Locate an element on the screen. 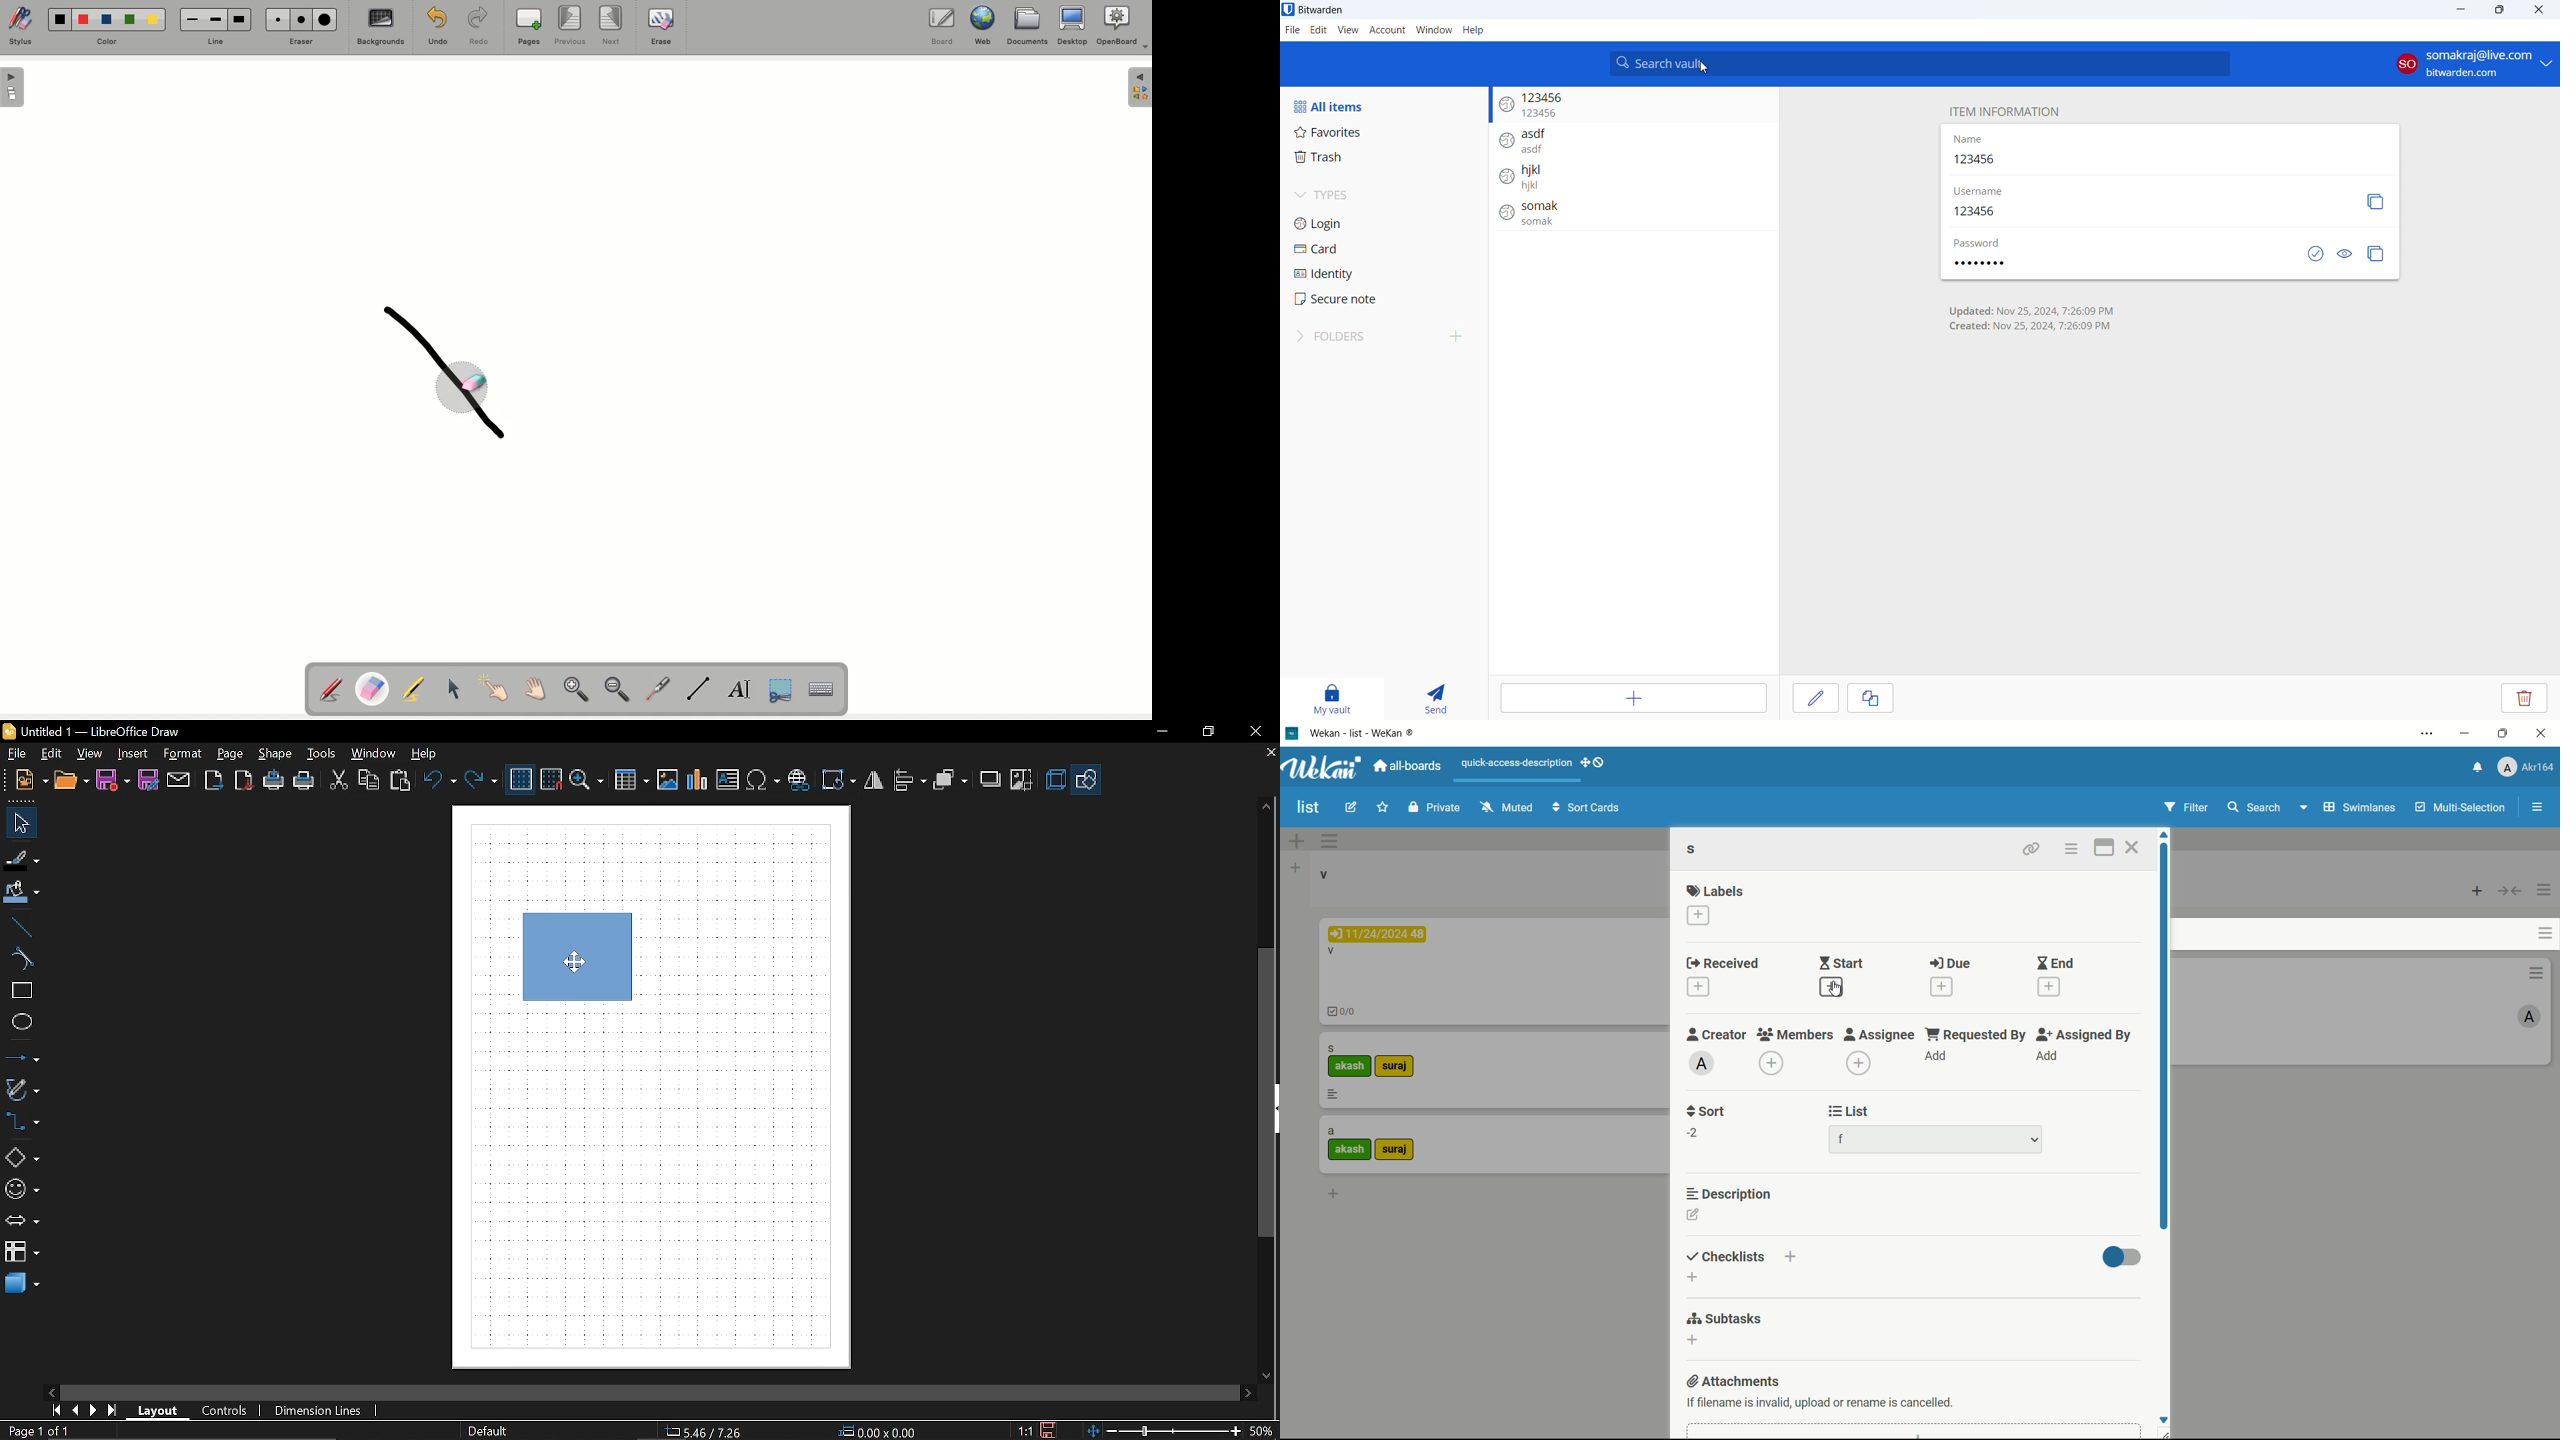  Layout is located at coordinates (159, 1411).